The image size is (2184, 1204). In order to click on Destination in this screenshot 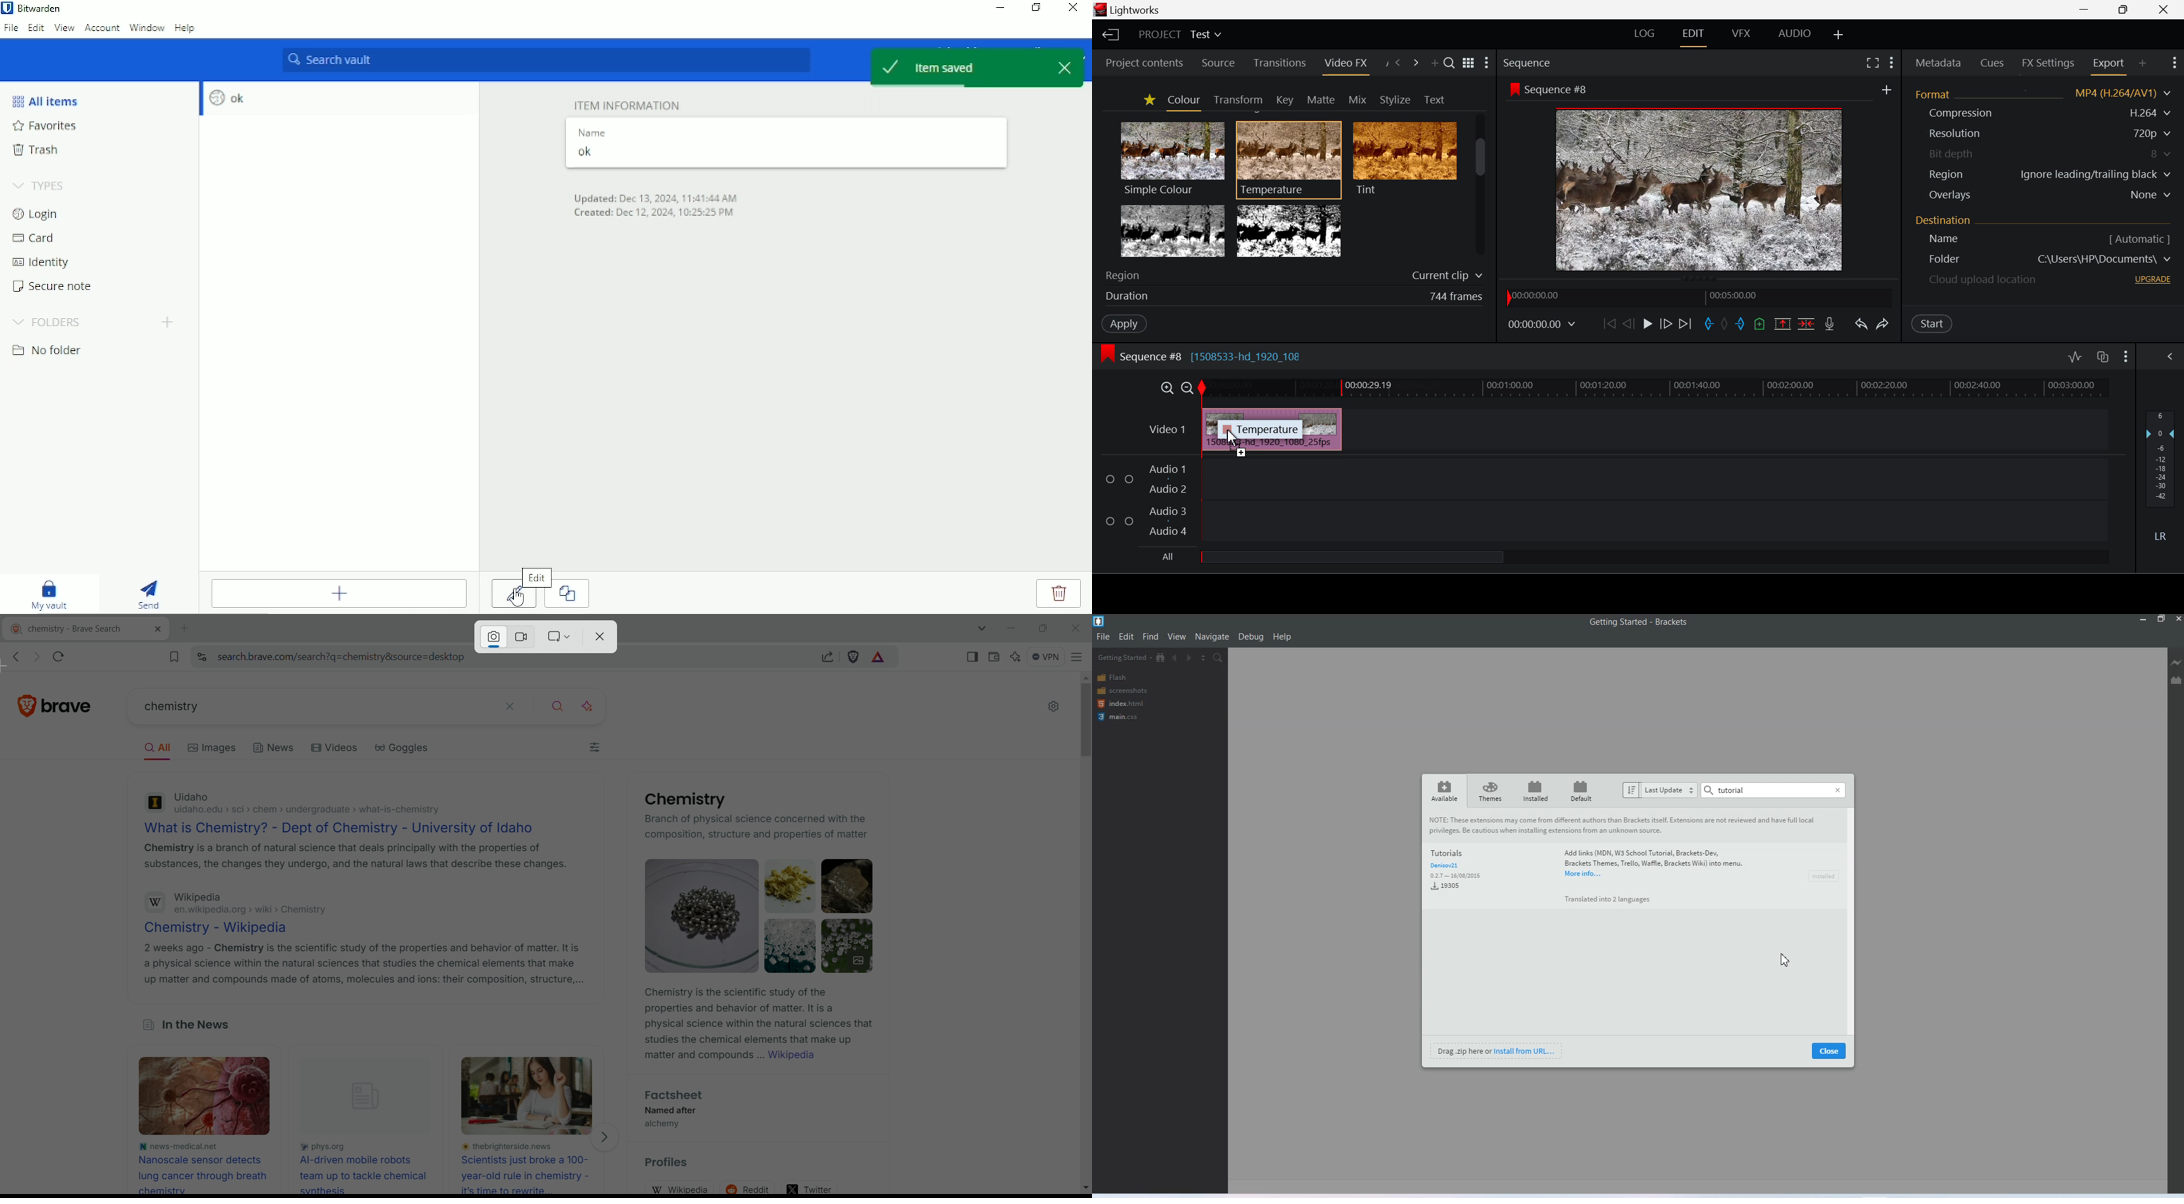, I will do `click(1945, 220)`.